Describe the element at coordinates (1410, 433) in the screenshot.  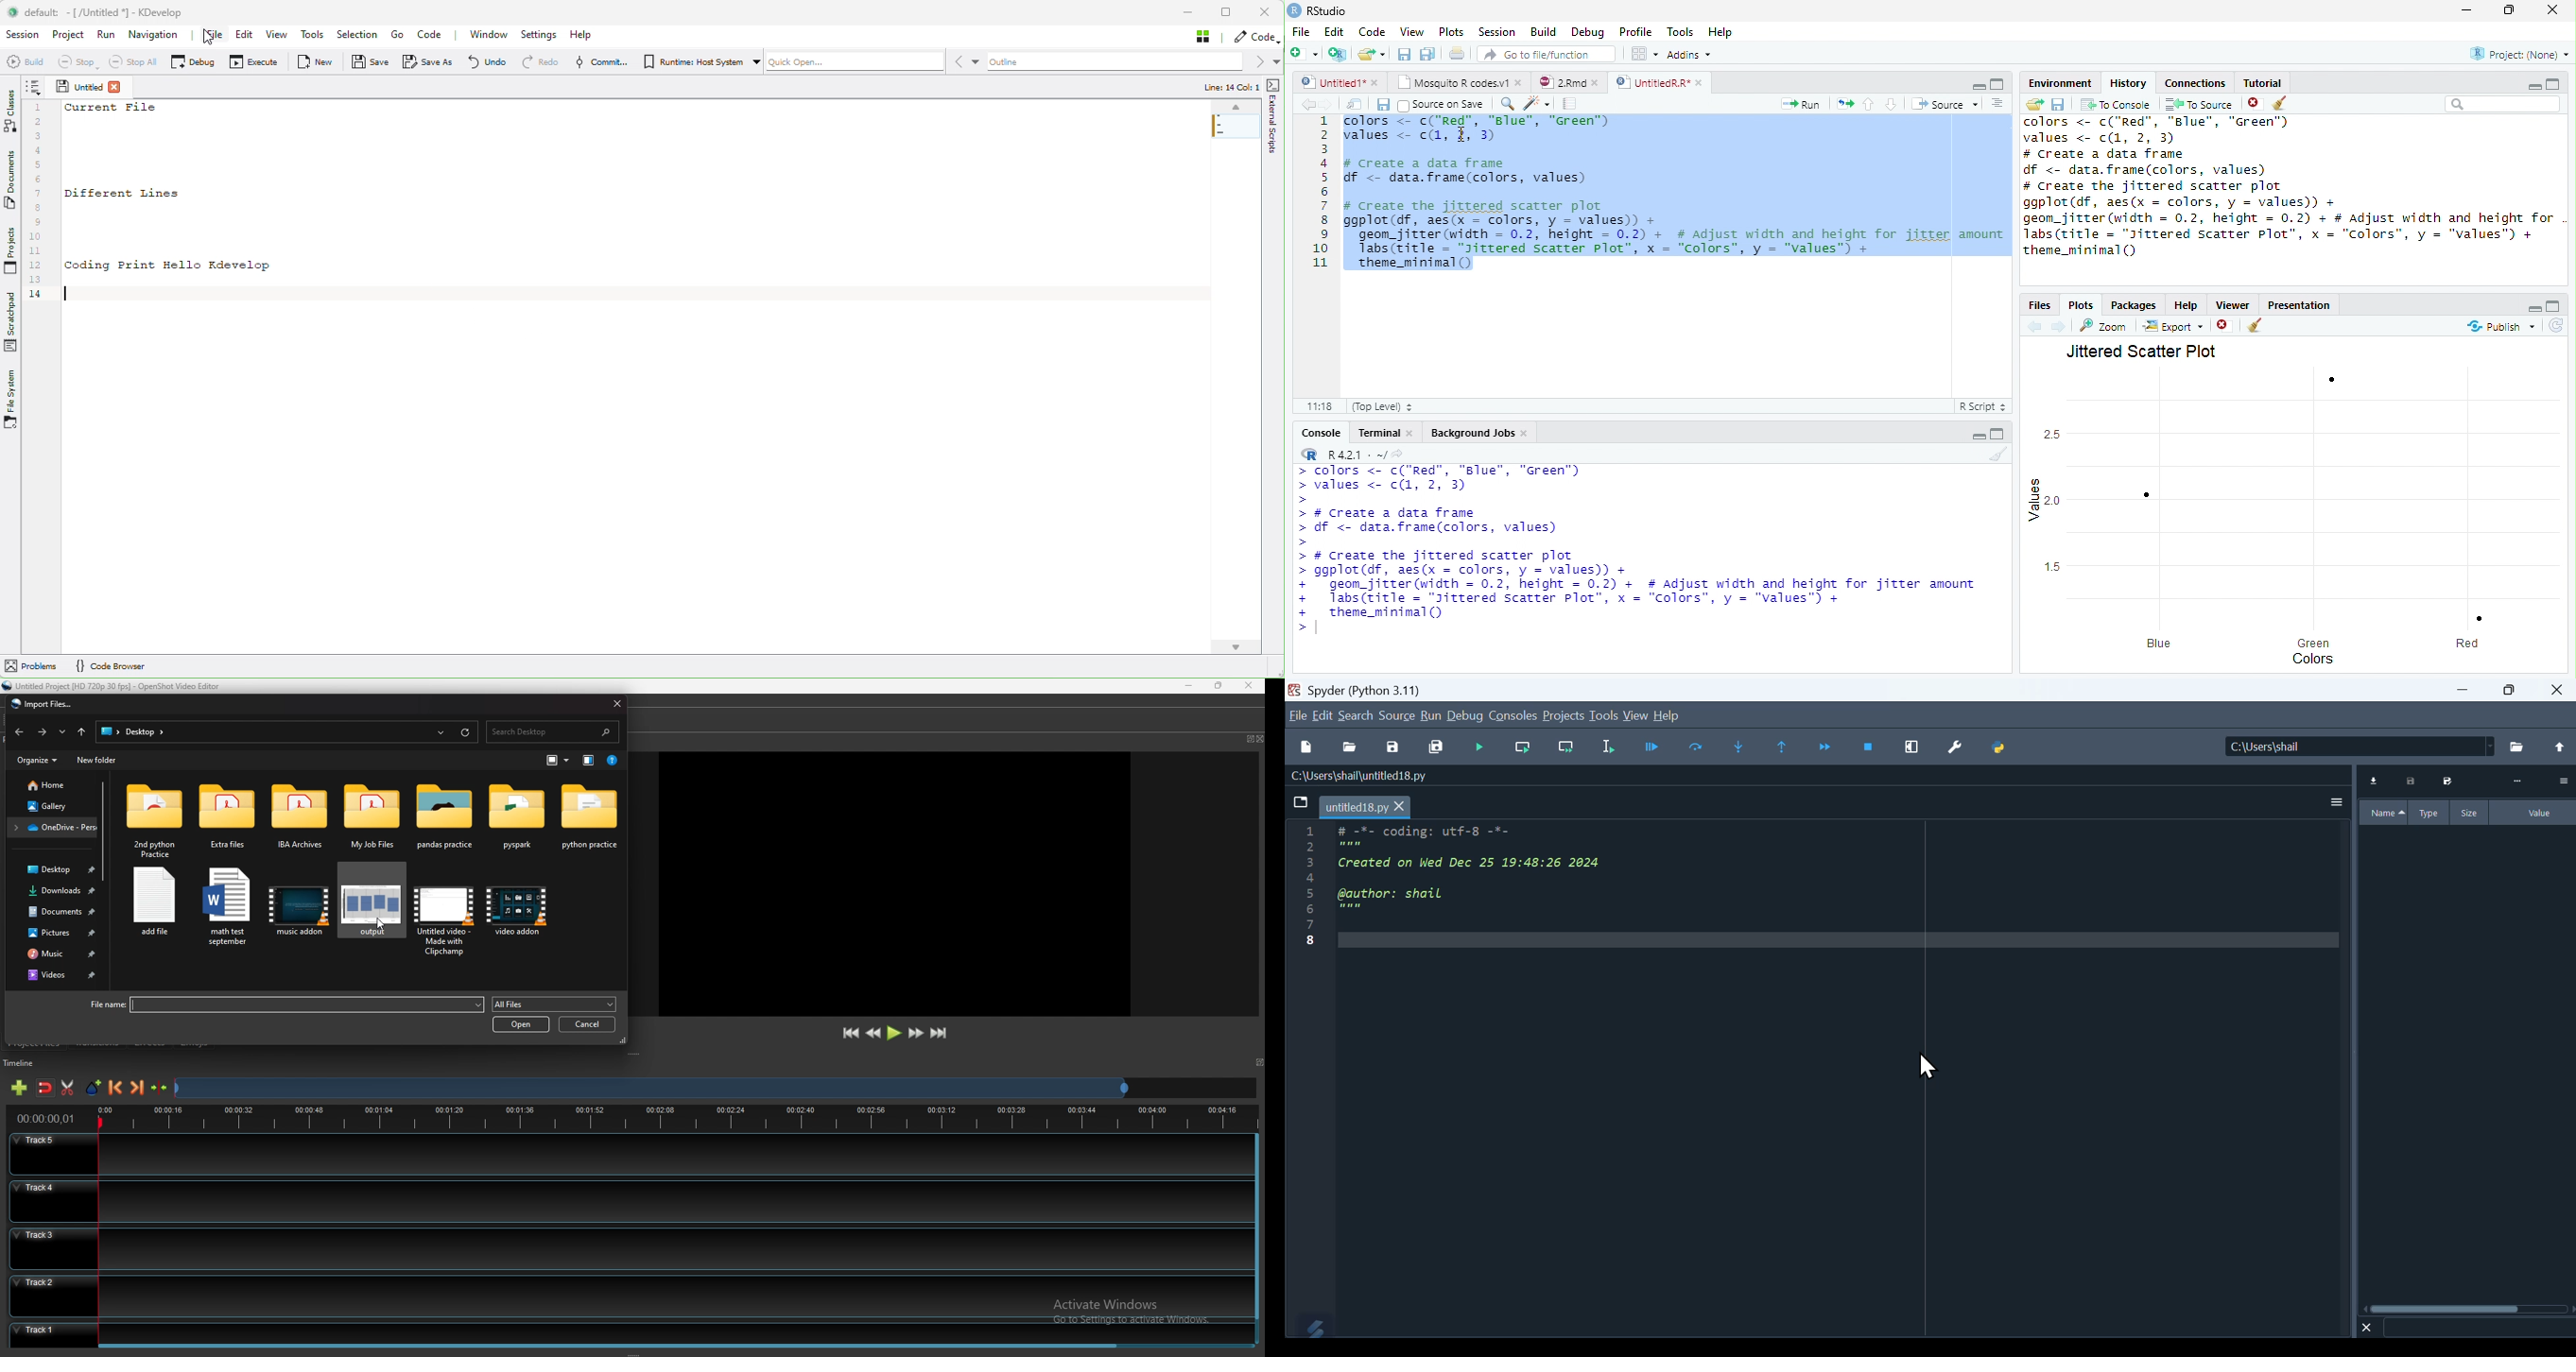
I see `close` at that location.